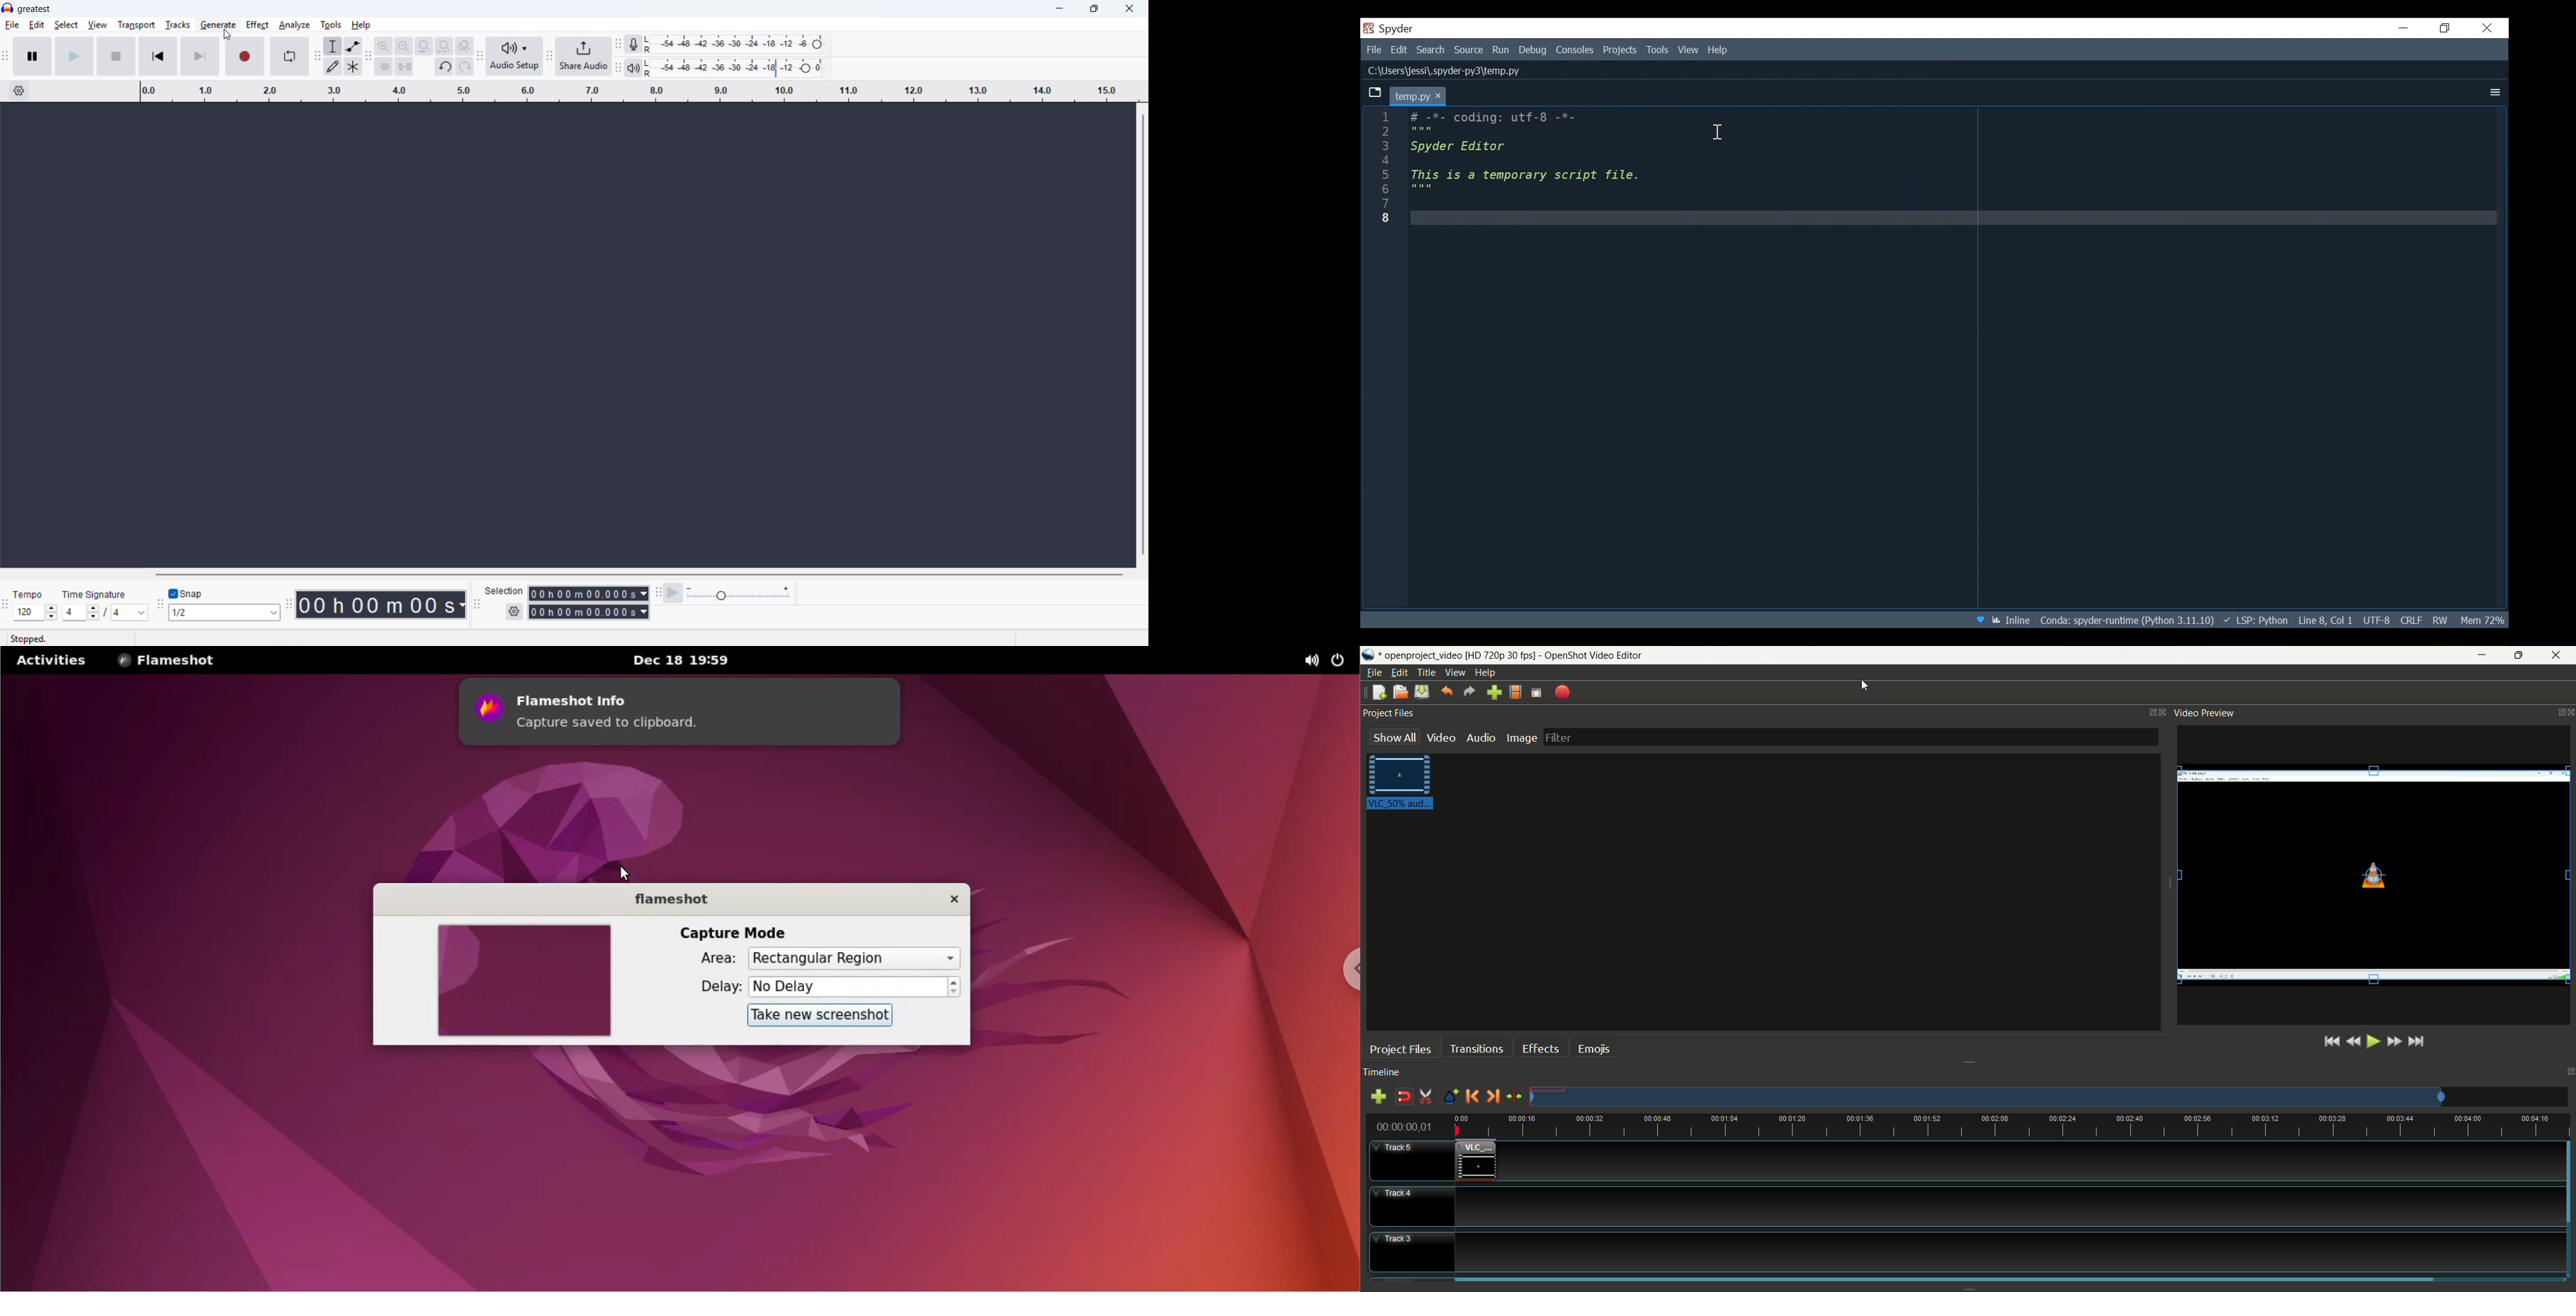  What do you see at coordinates (1417, 95) in the screenshot?
I see `temp.py` at bounding box center [1417, 95].